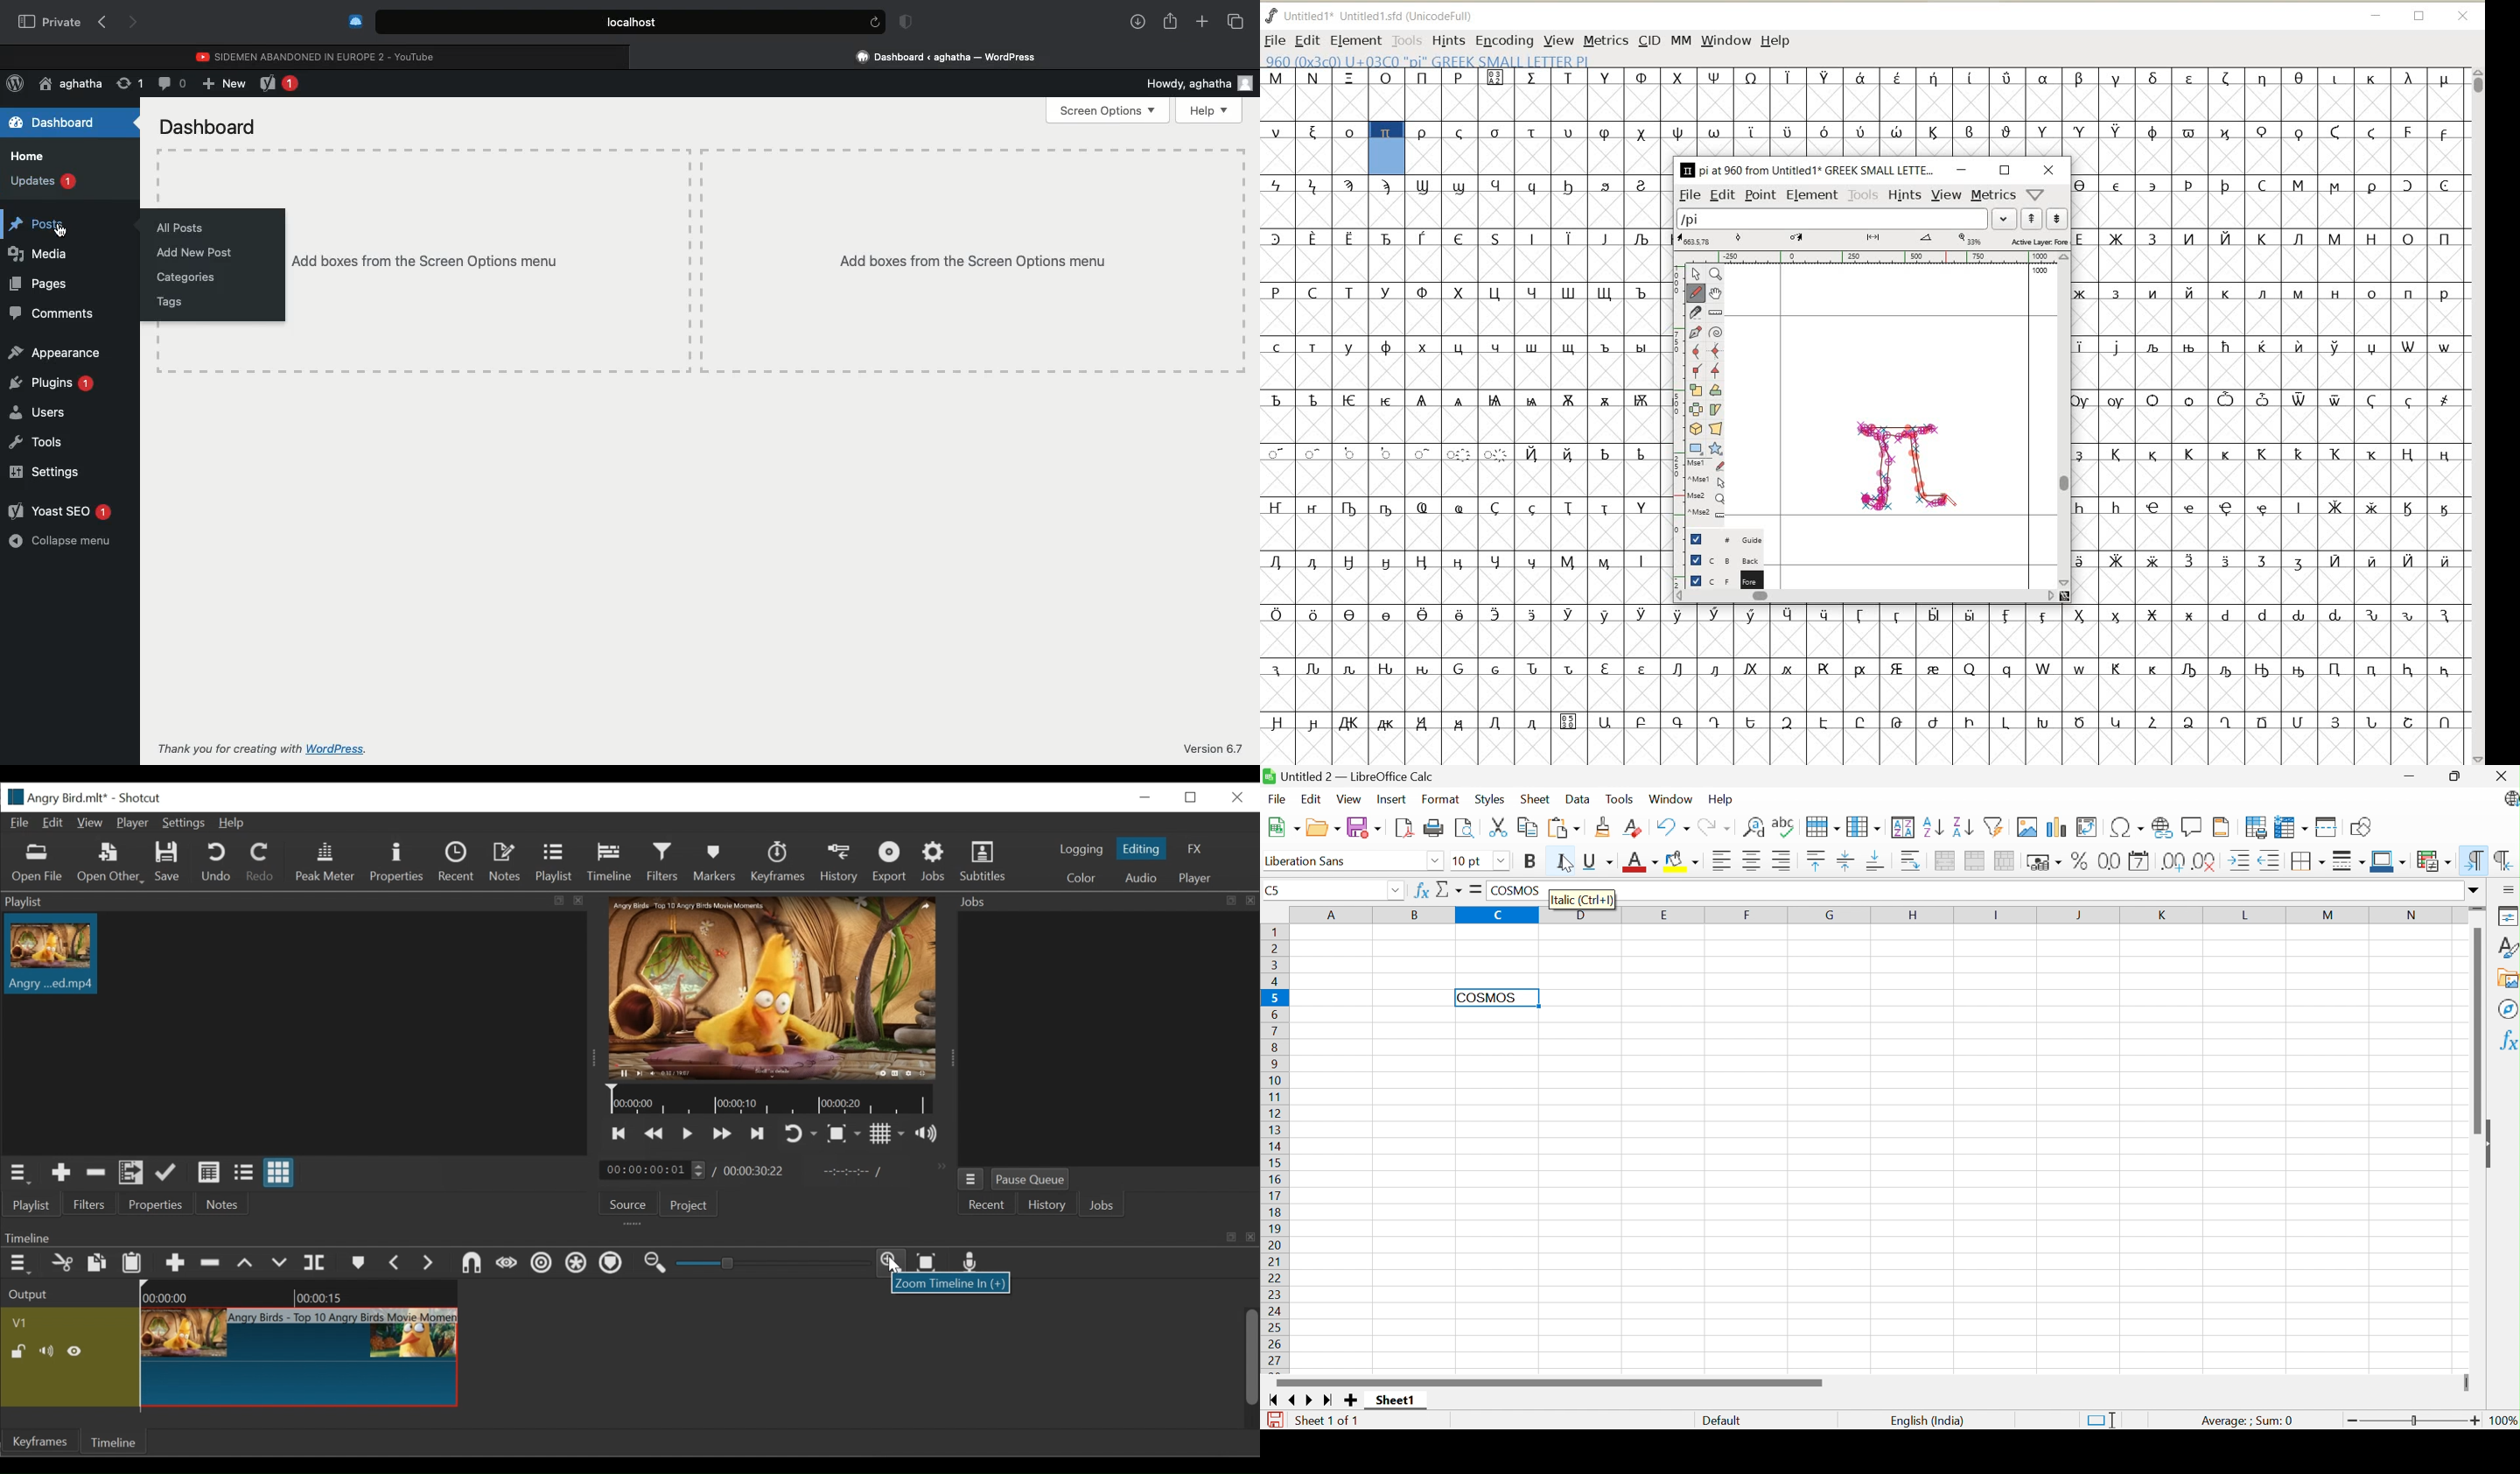  What do you see at coordinates (18, 823) in the screenshot?
I see `File` at bounding box center [18, 823].